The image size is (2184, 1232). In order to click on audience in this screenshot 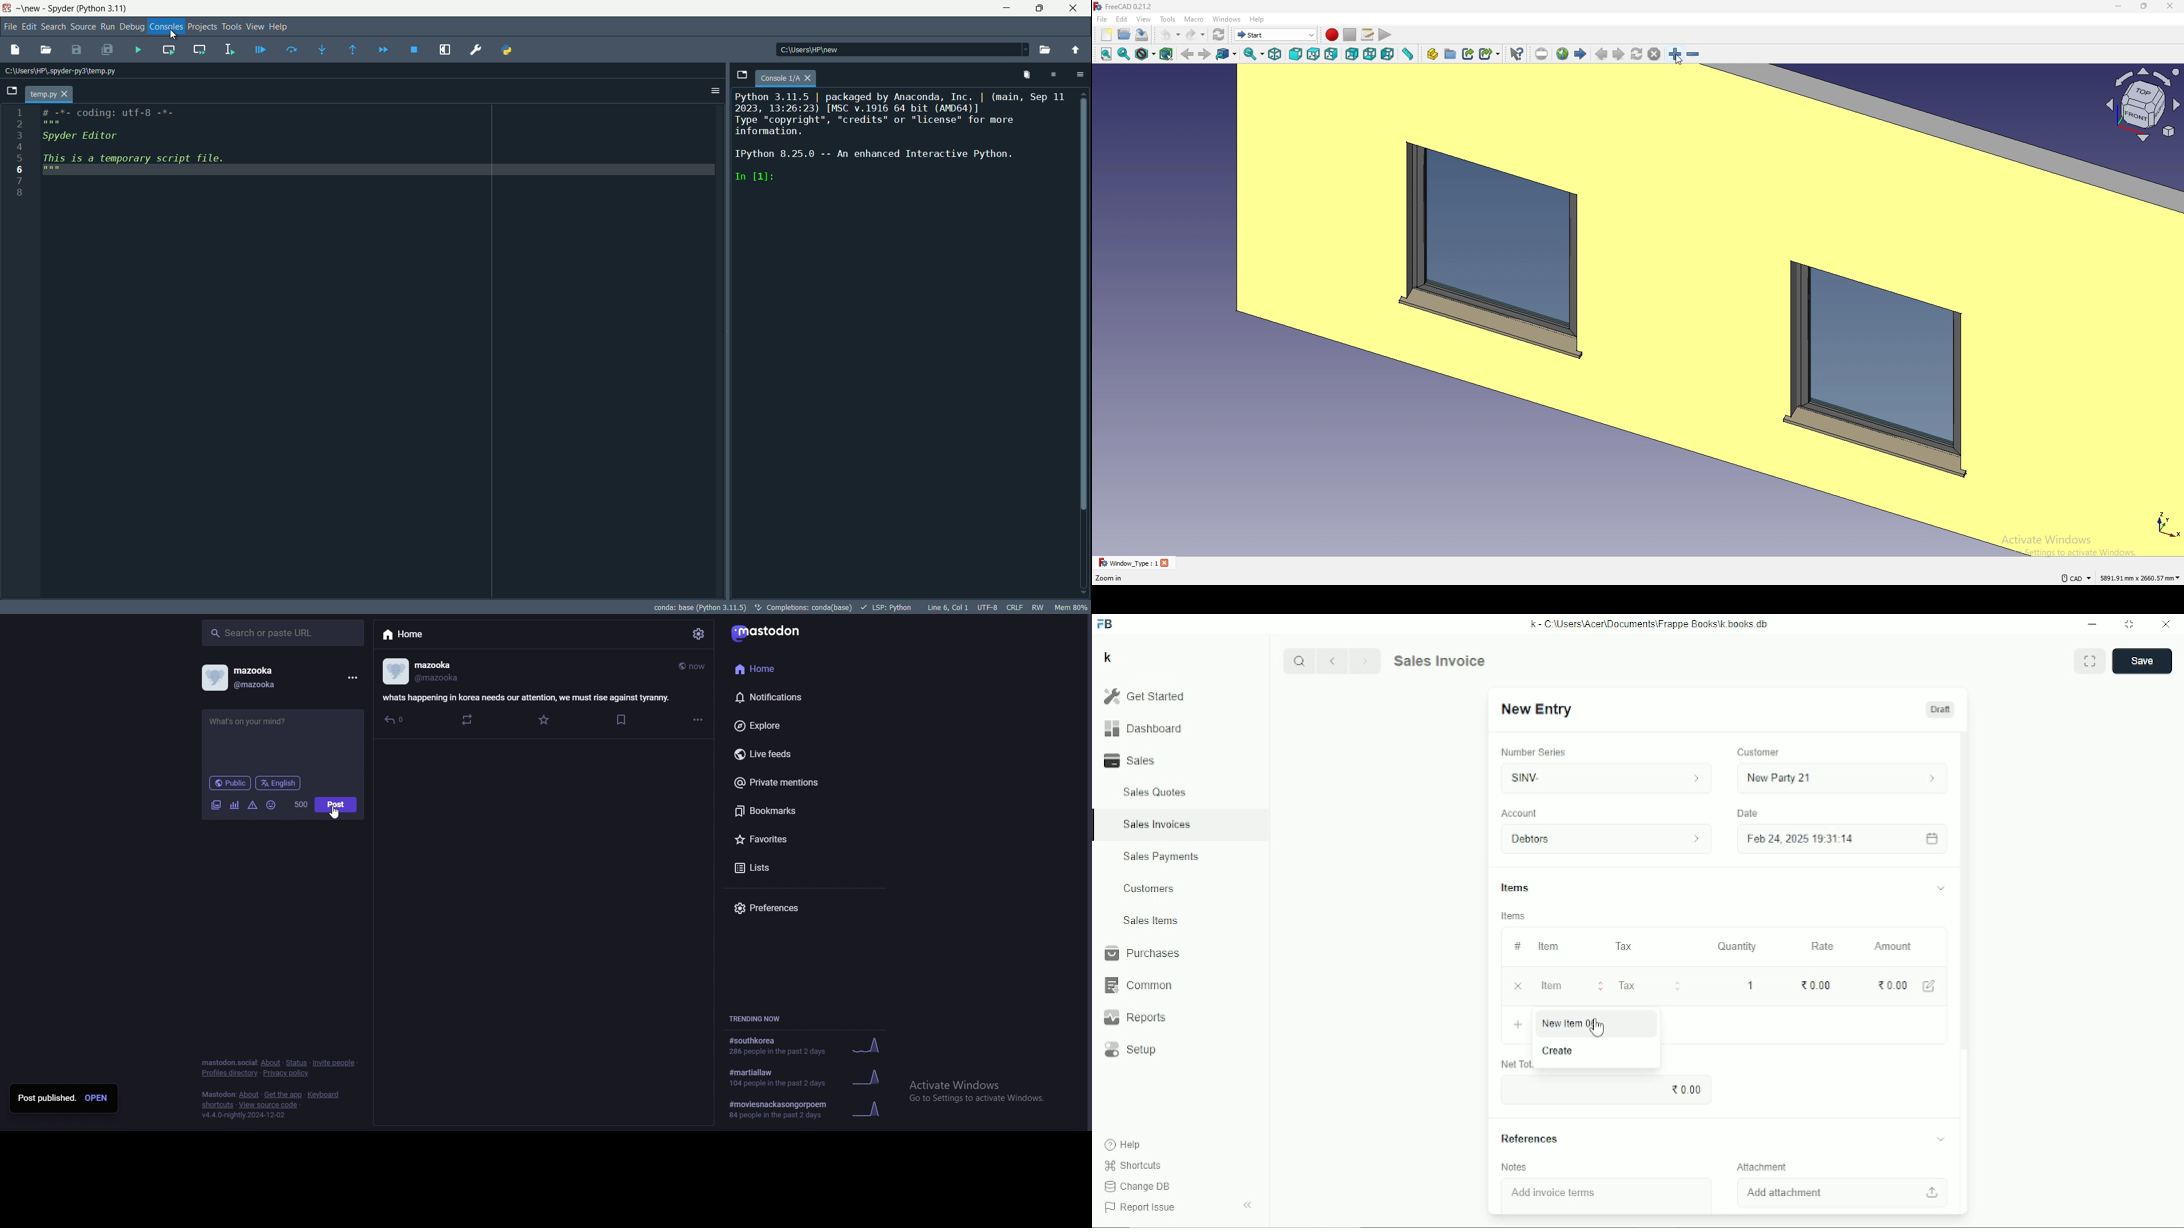, I will do `click(230, 783)`.